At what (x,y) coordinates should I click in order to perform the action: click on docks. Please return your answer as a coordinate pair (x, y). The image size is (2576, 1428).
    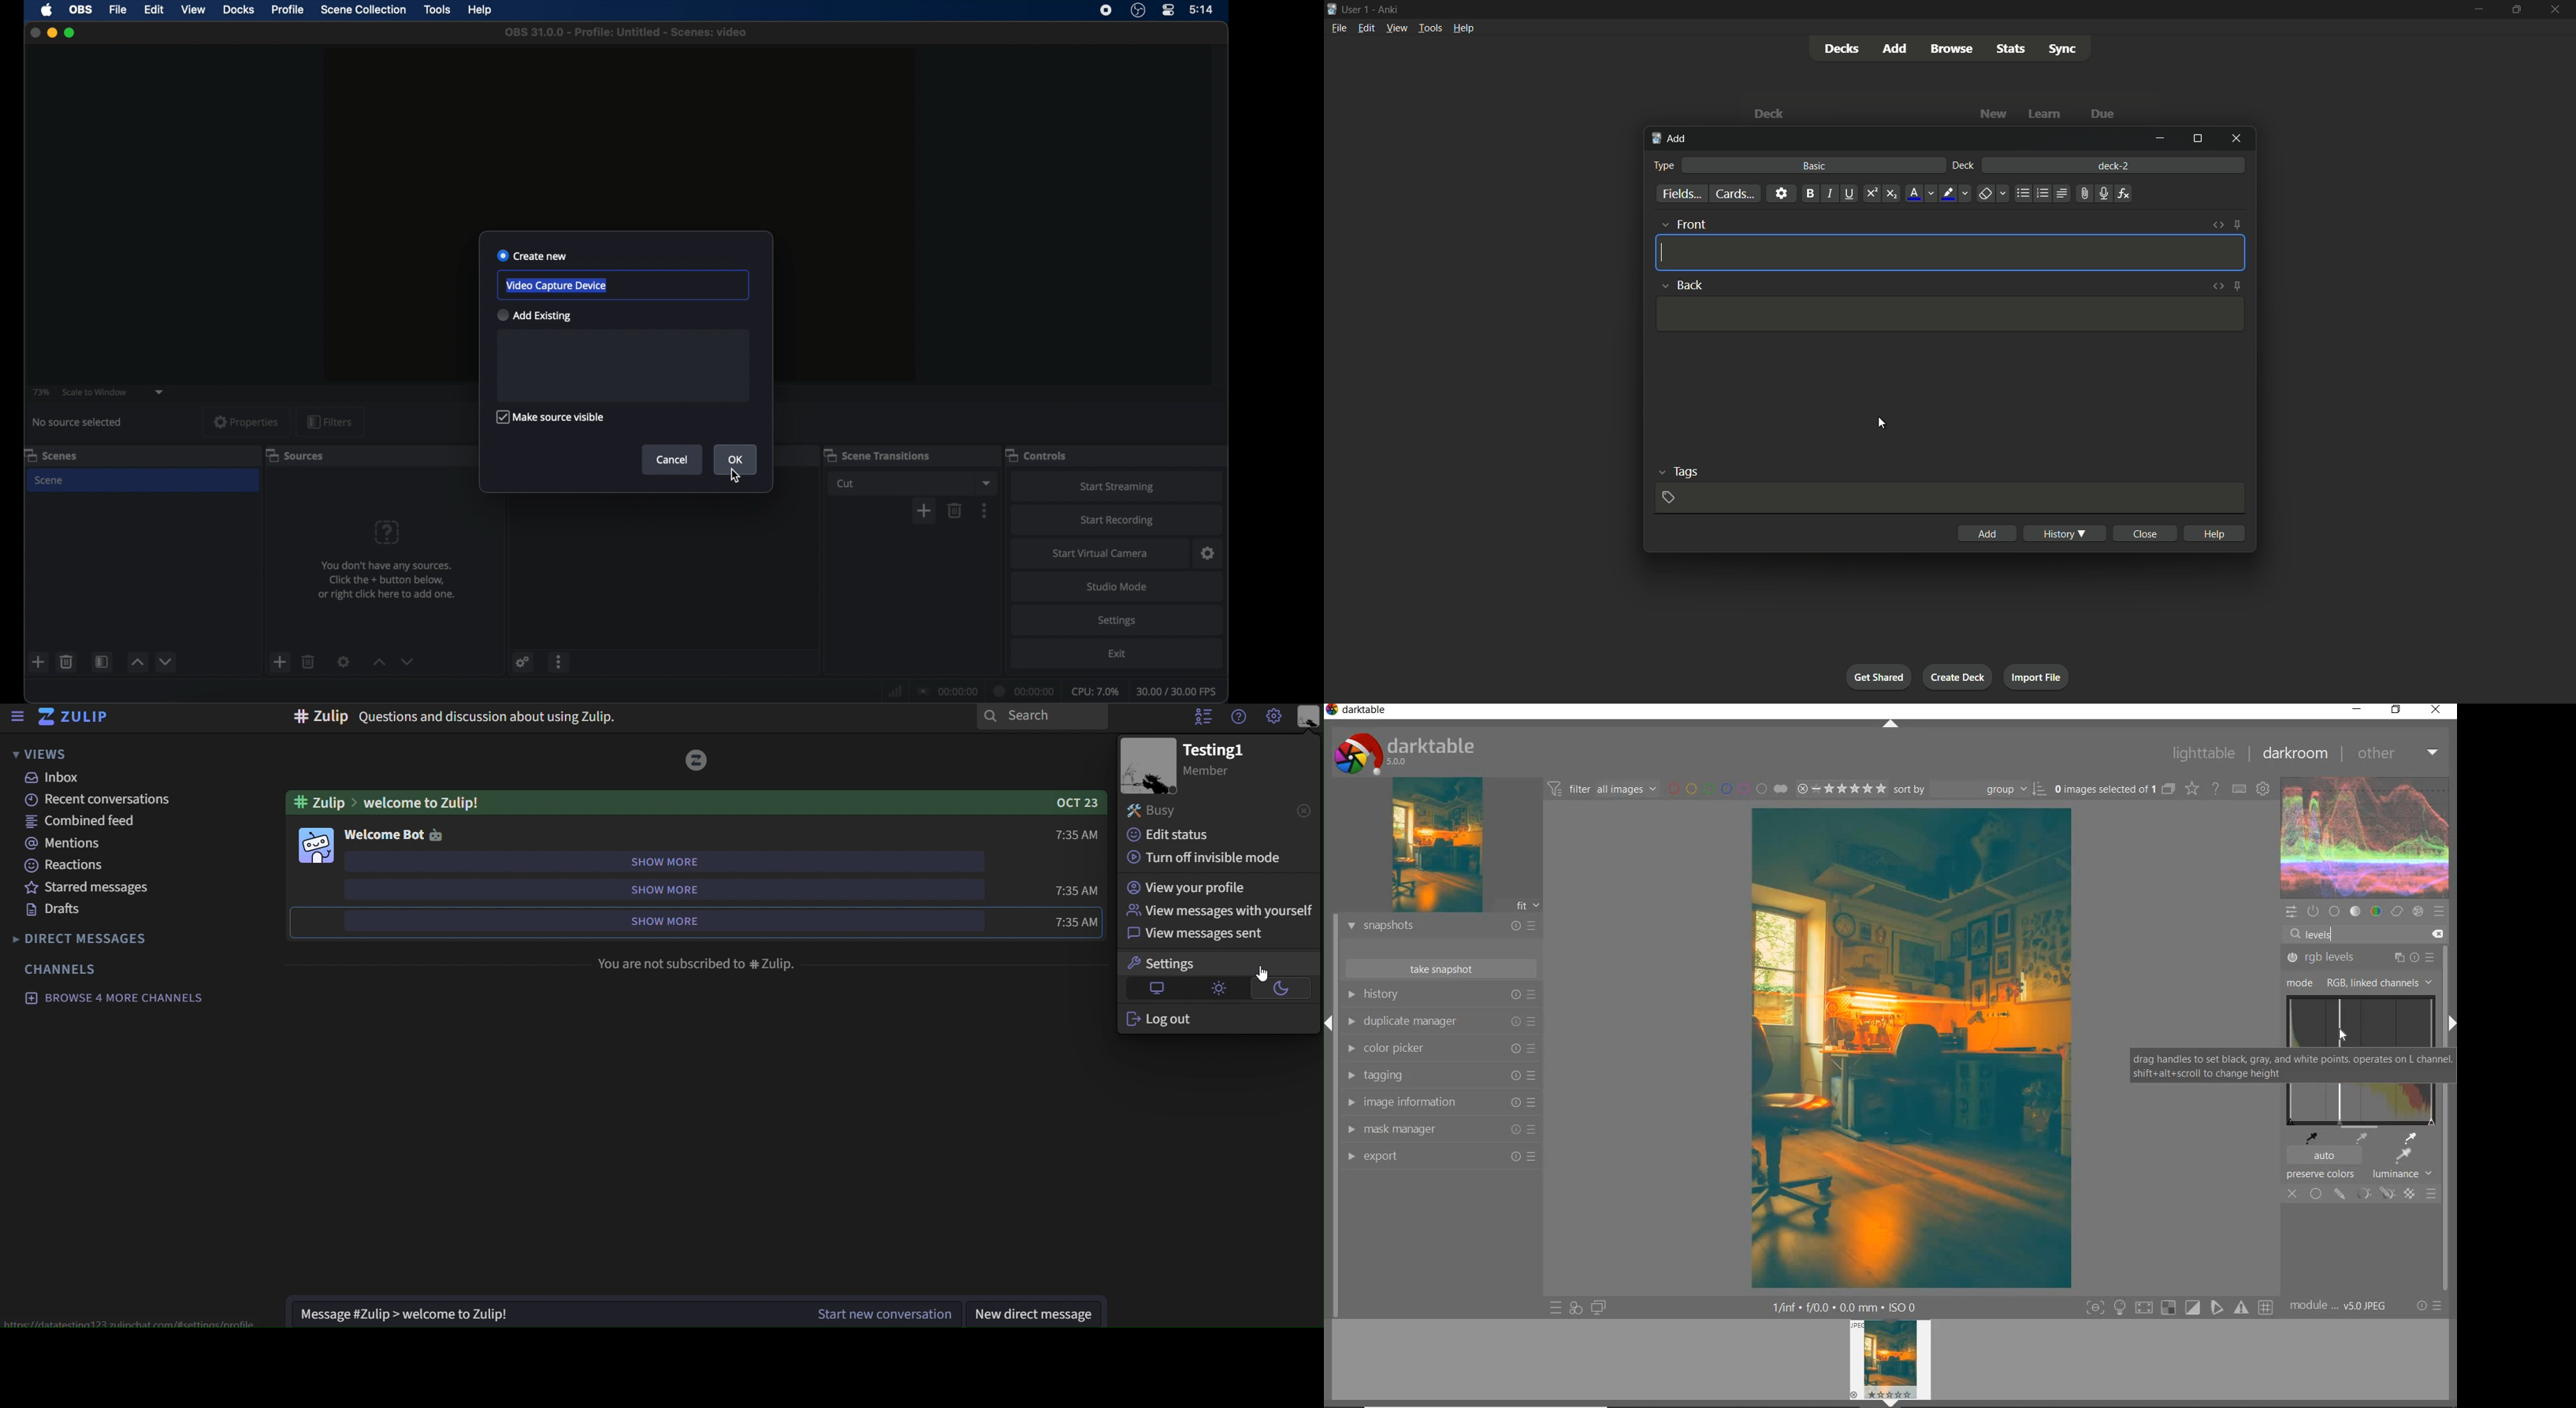
    Looking at the image, I should click on (239, 10).